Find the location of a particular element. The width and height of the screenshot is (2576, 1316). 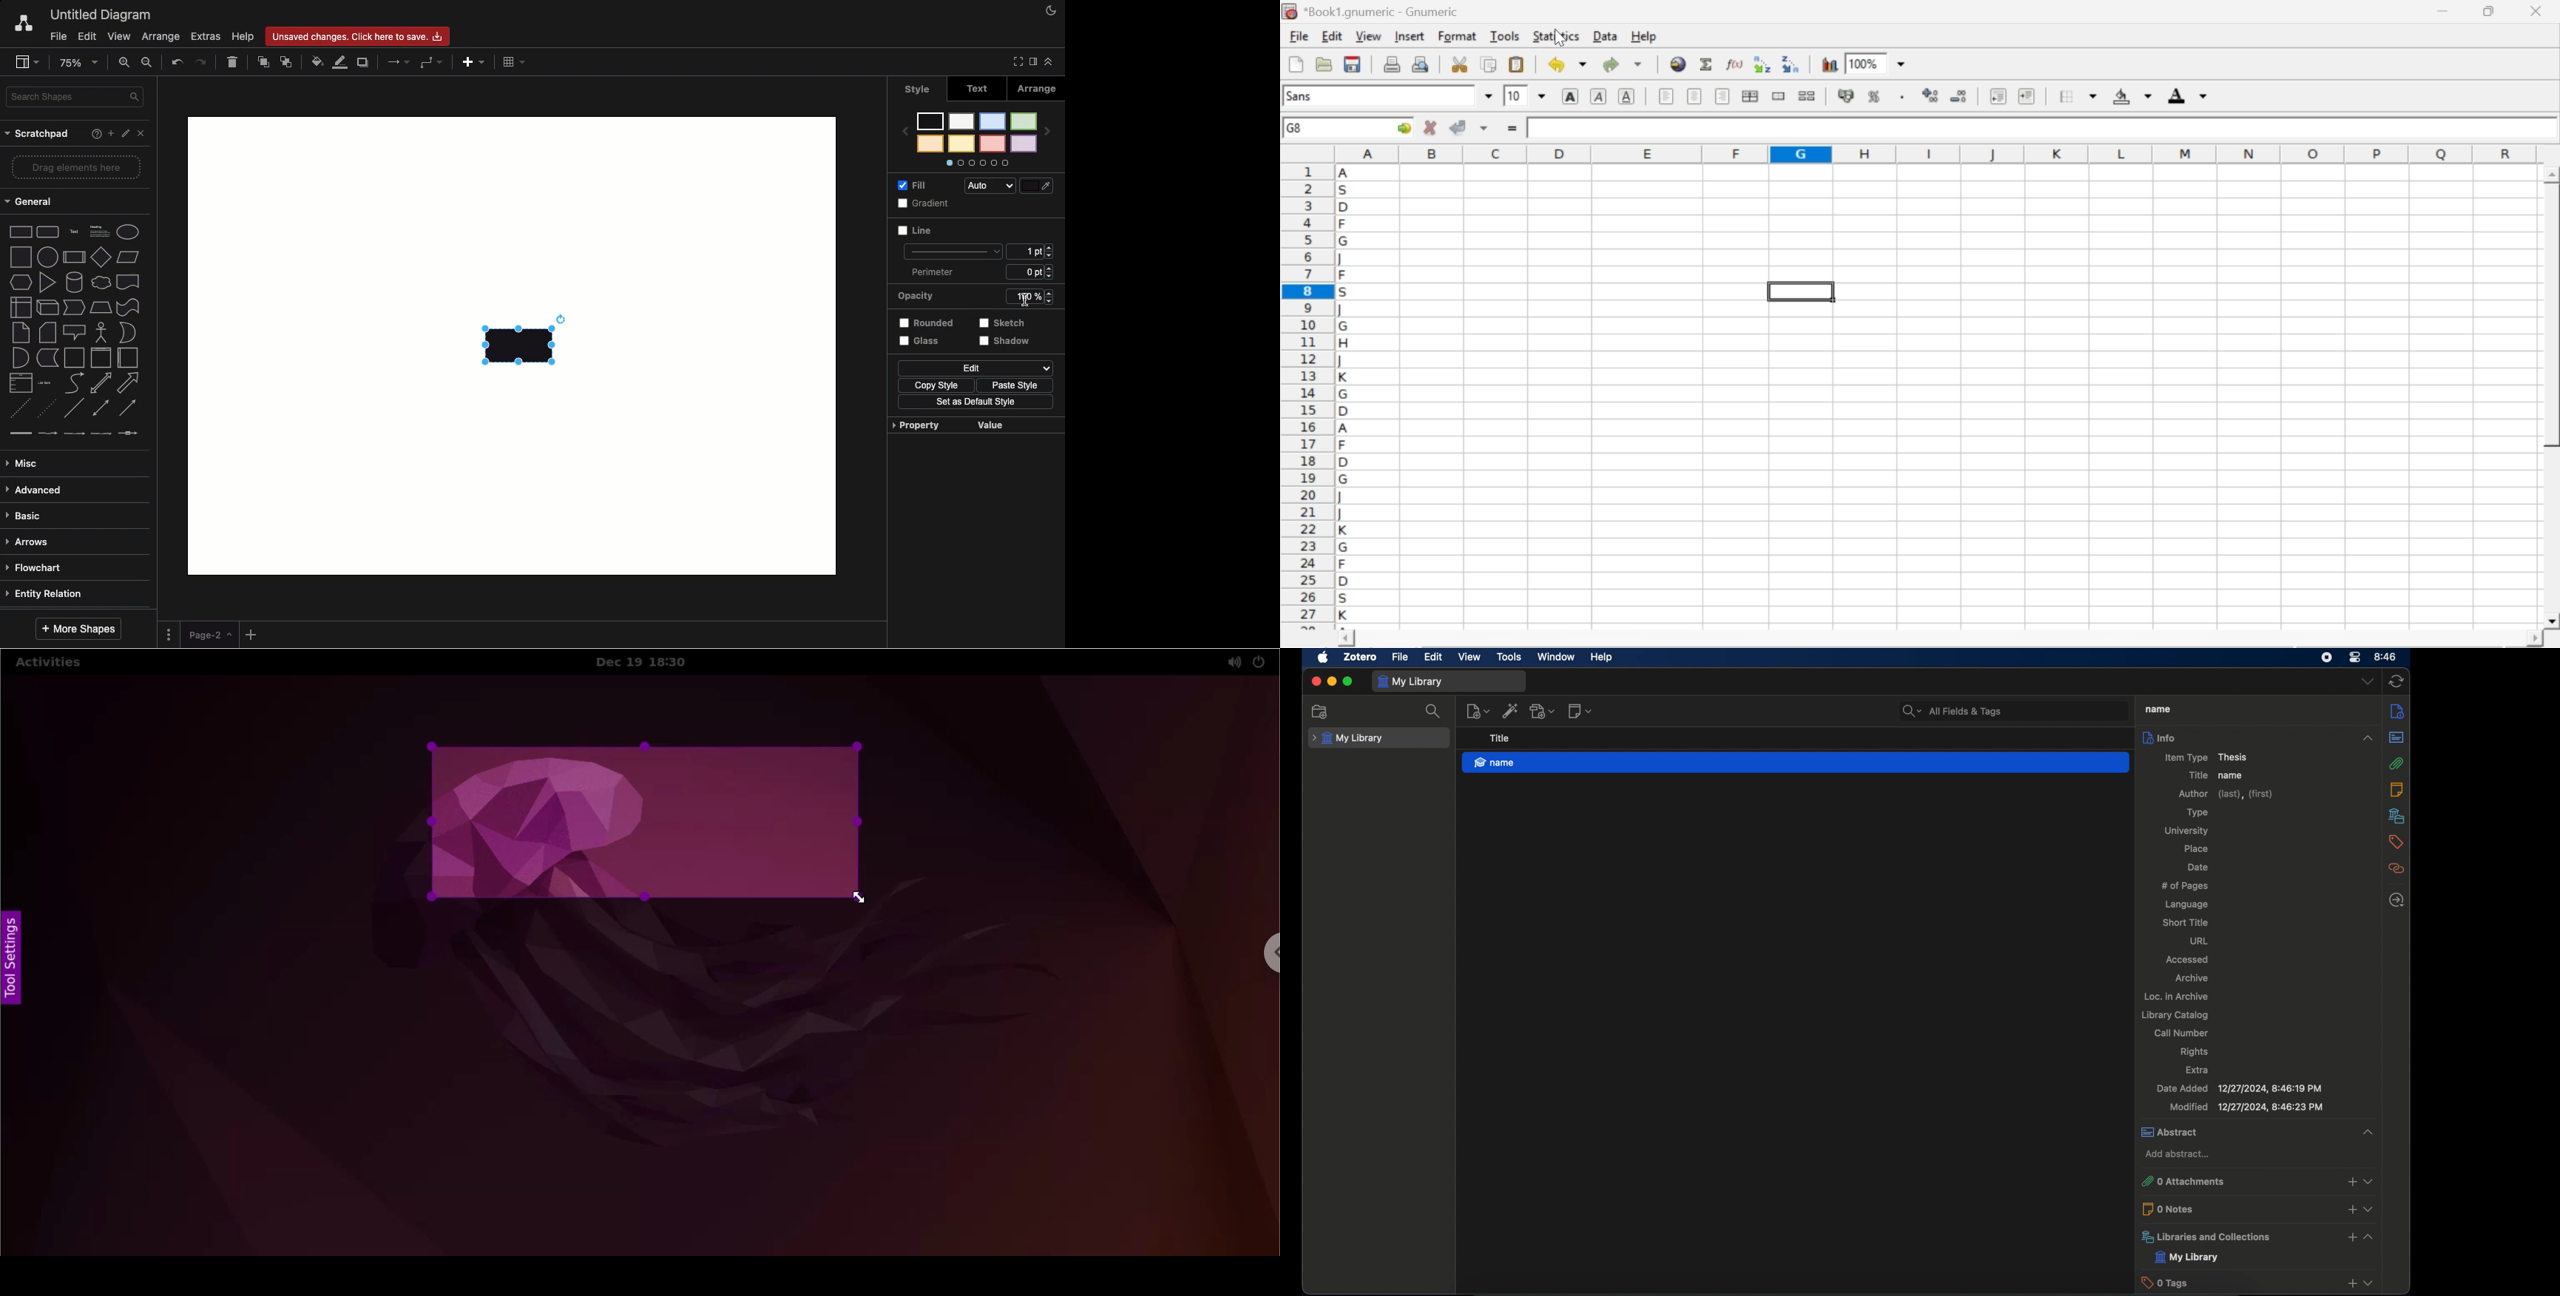

bidirectional arrow is located at coordinates (101, 384).